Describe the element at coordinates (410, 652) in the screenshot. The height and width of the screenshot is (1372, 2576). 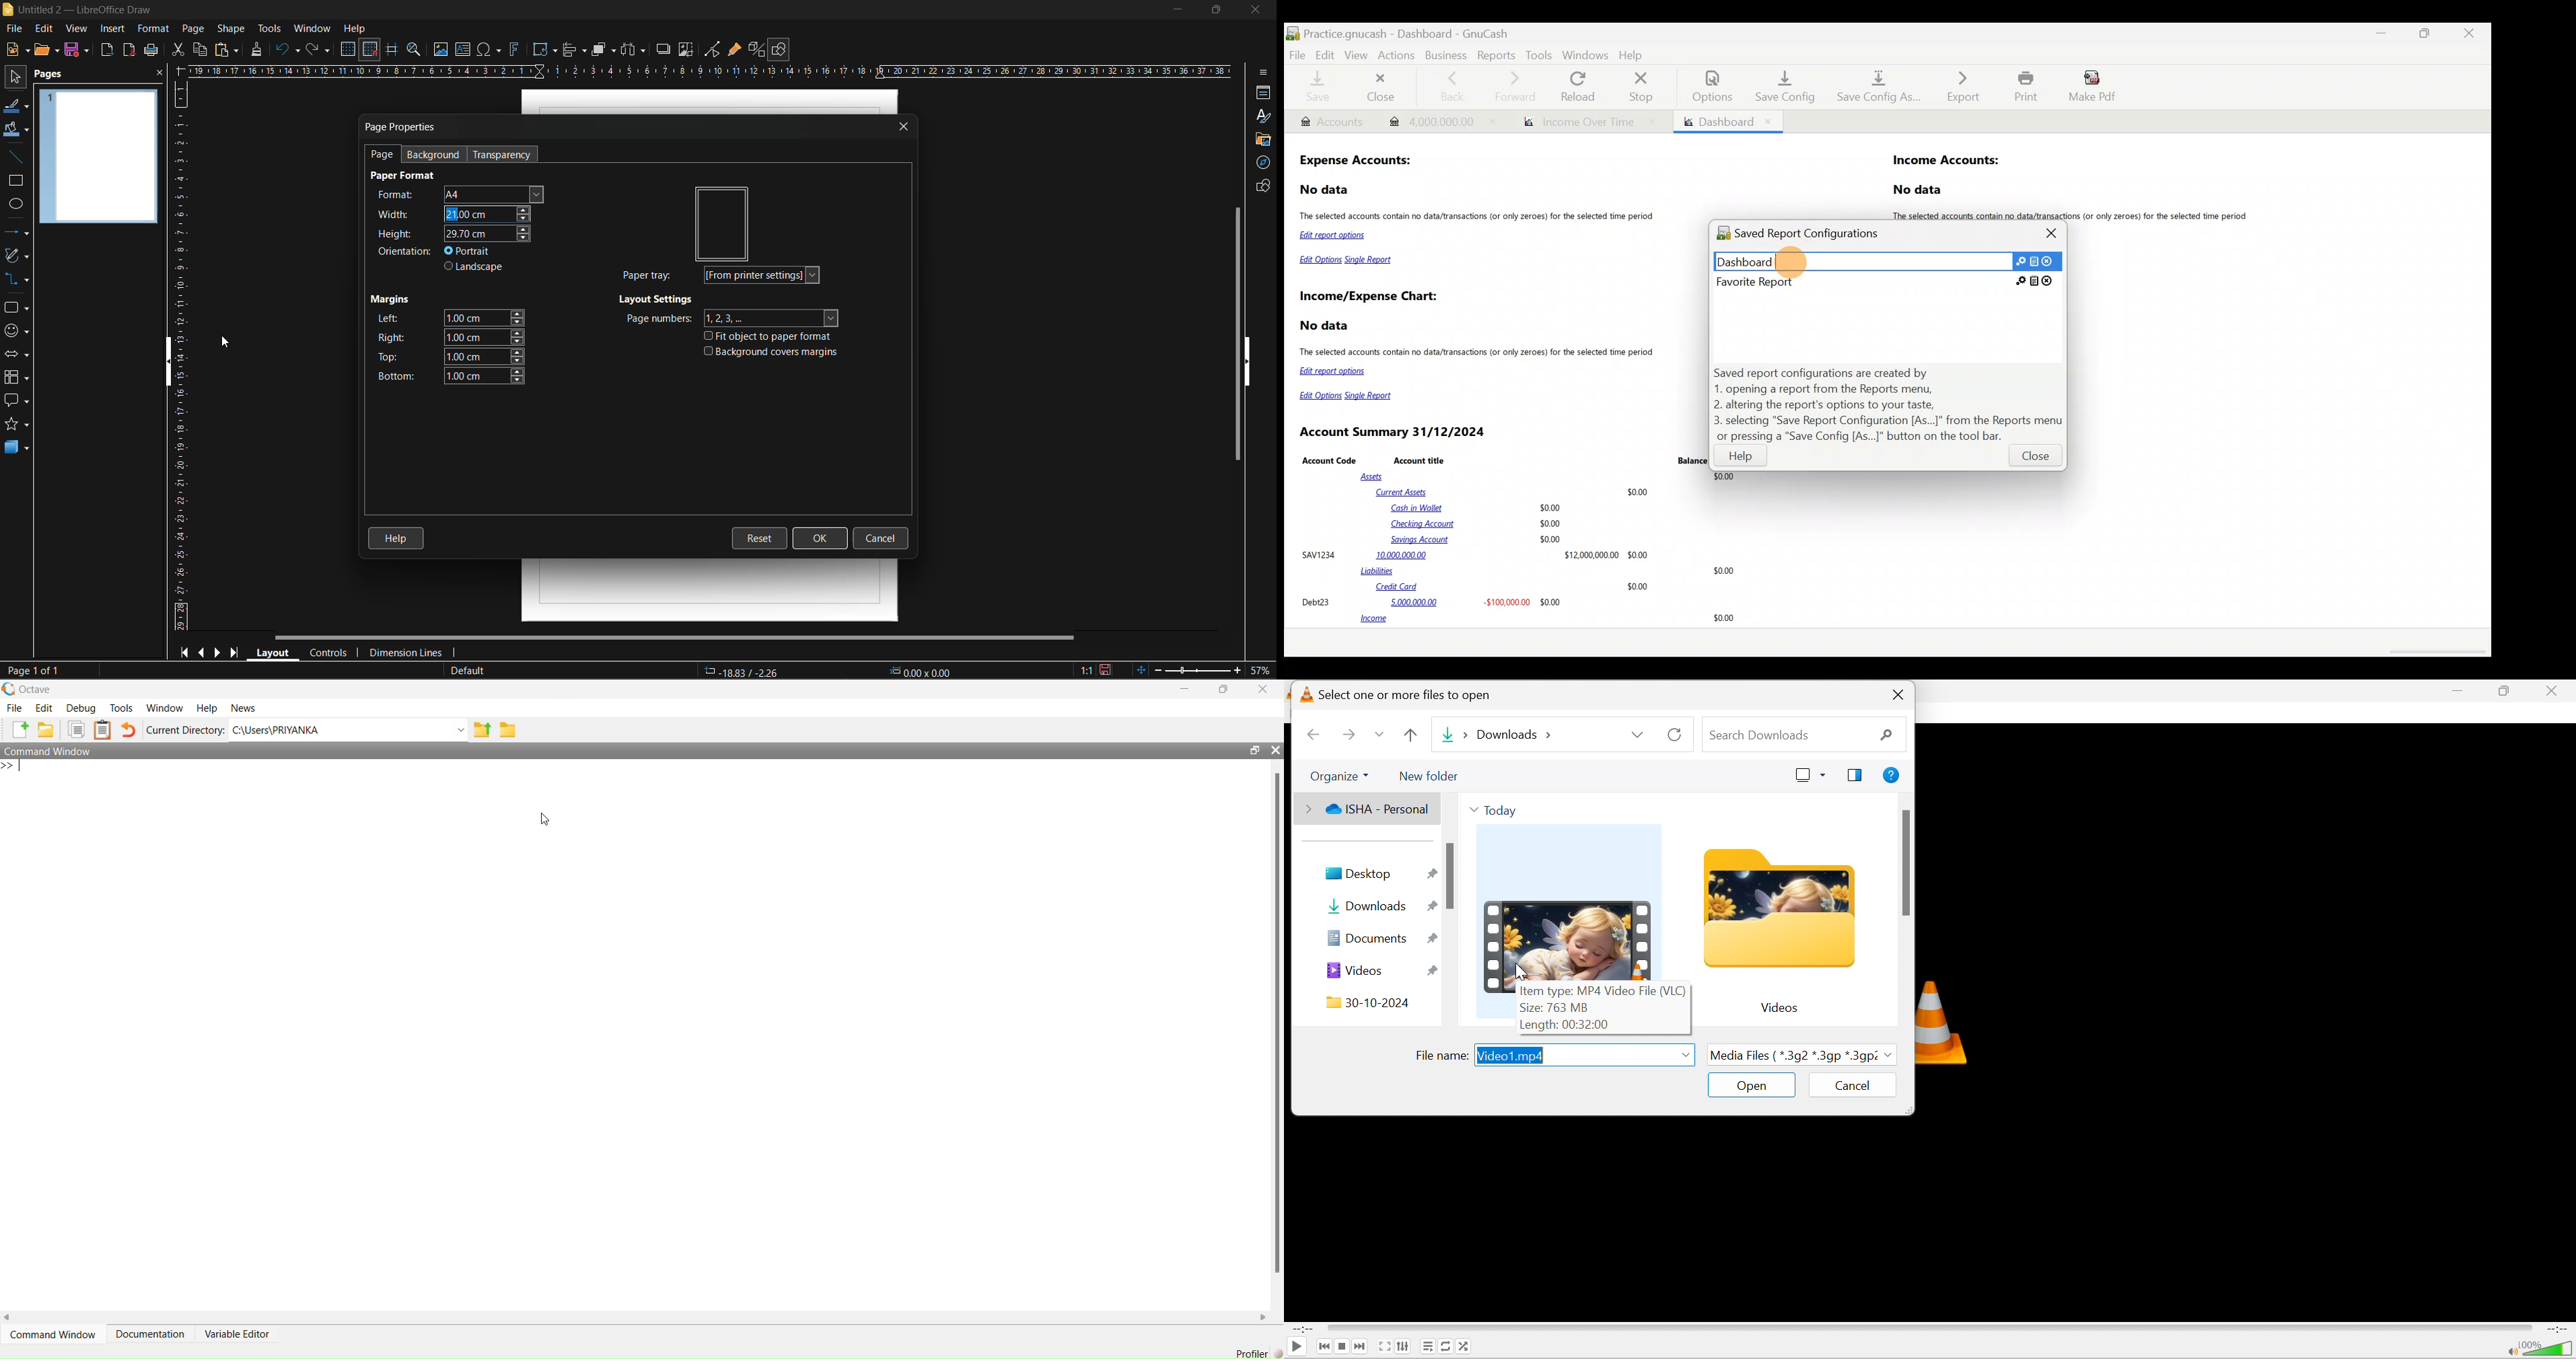
I see `dimension lines` at that location.